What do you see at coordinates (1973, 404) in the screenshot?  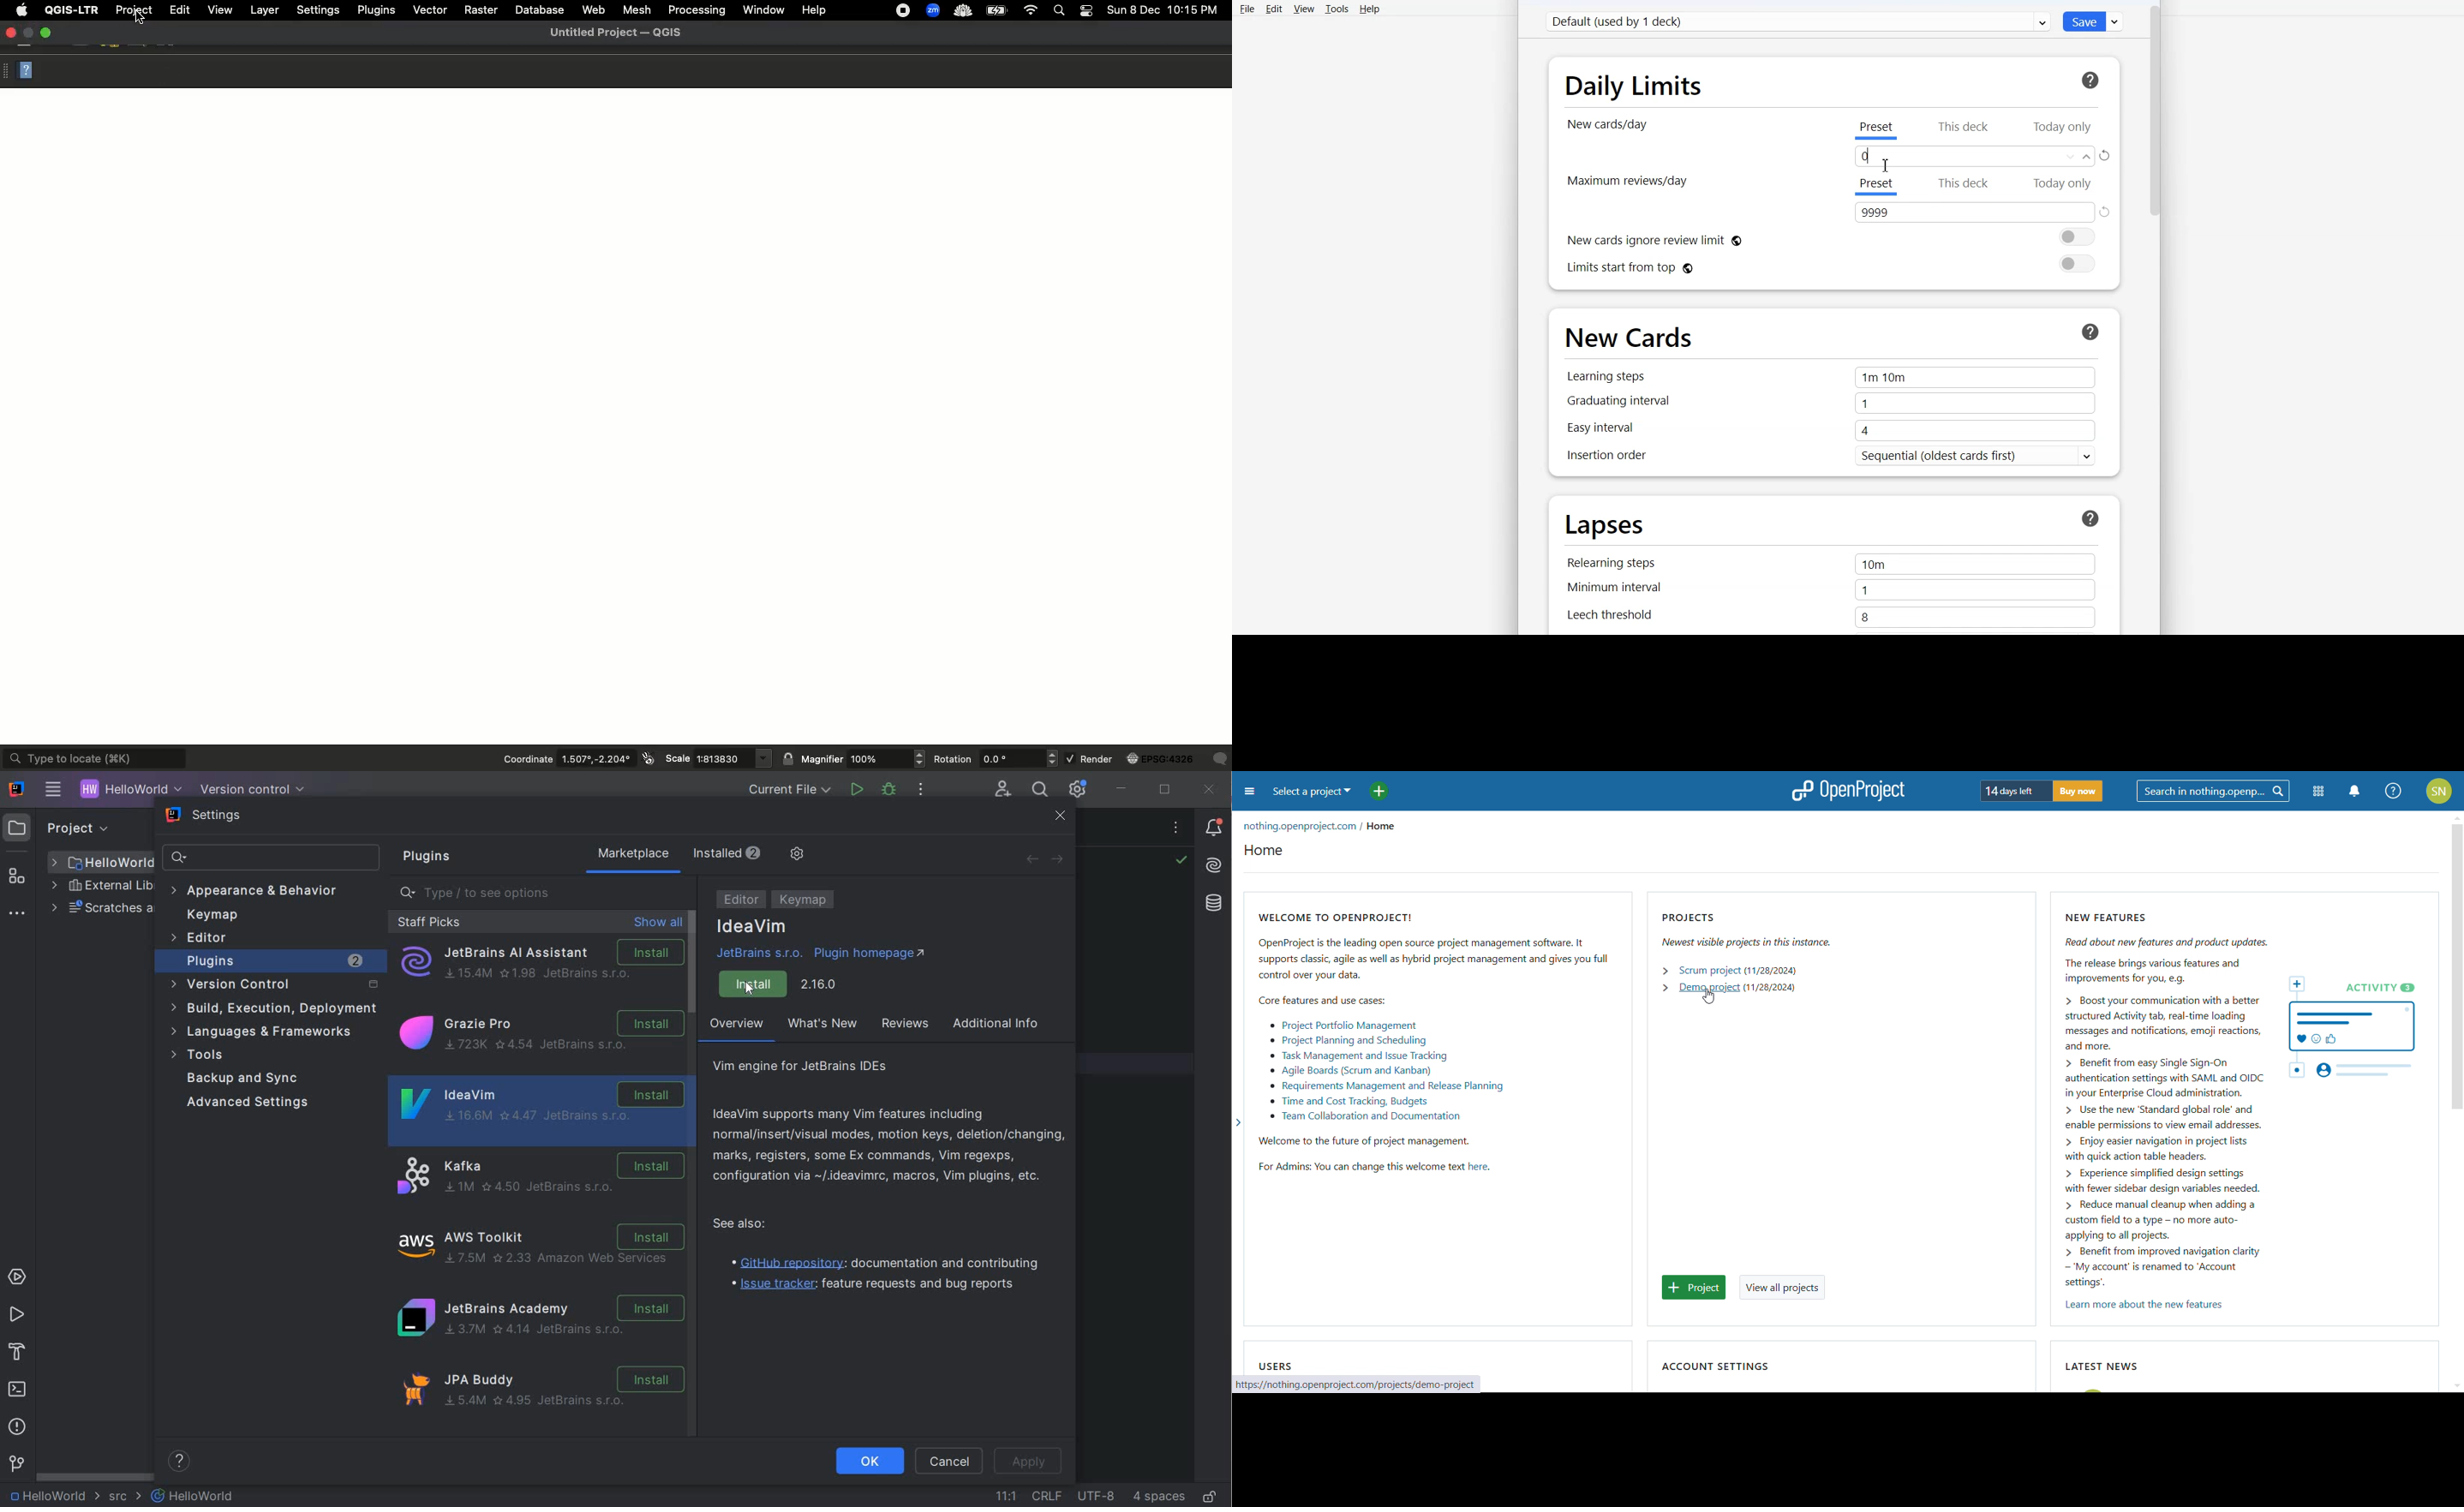 I see `1` at bounding box center [1973, 404].